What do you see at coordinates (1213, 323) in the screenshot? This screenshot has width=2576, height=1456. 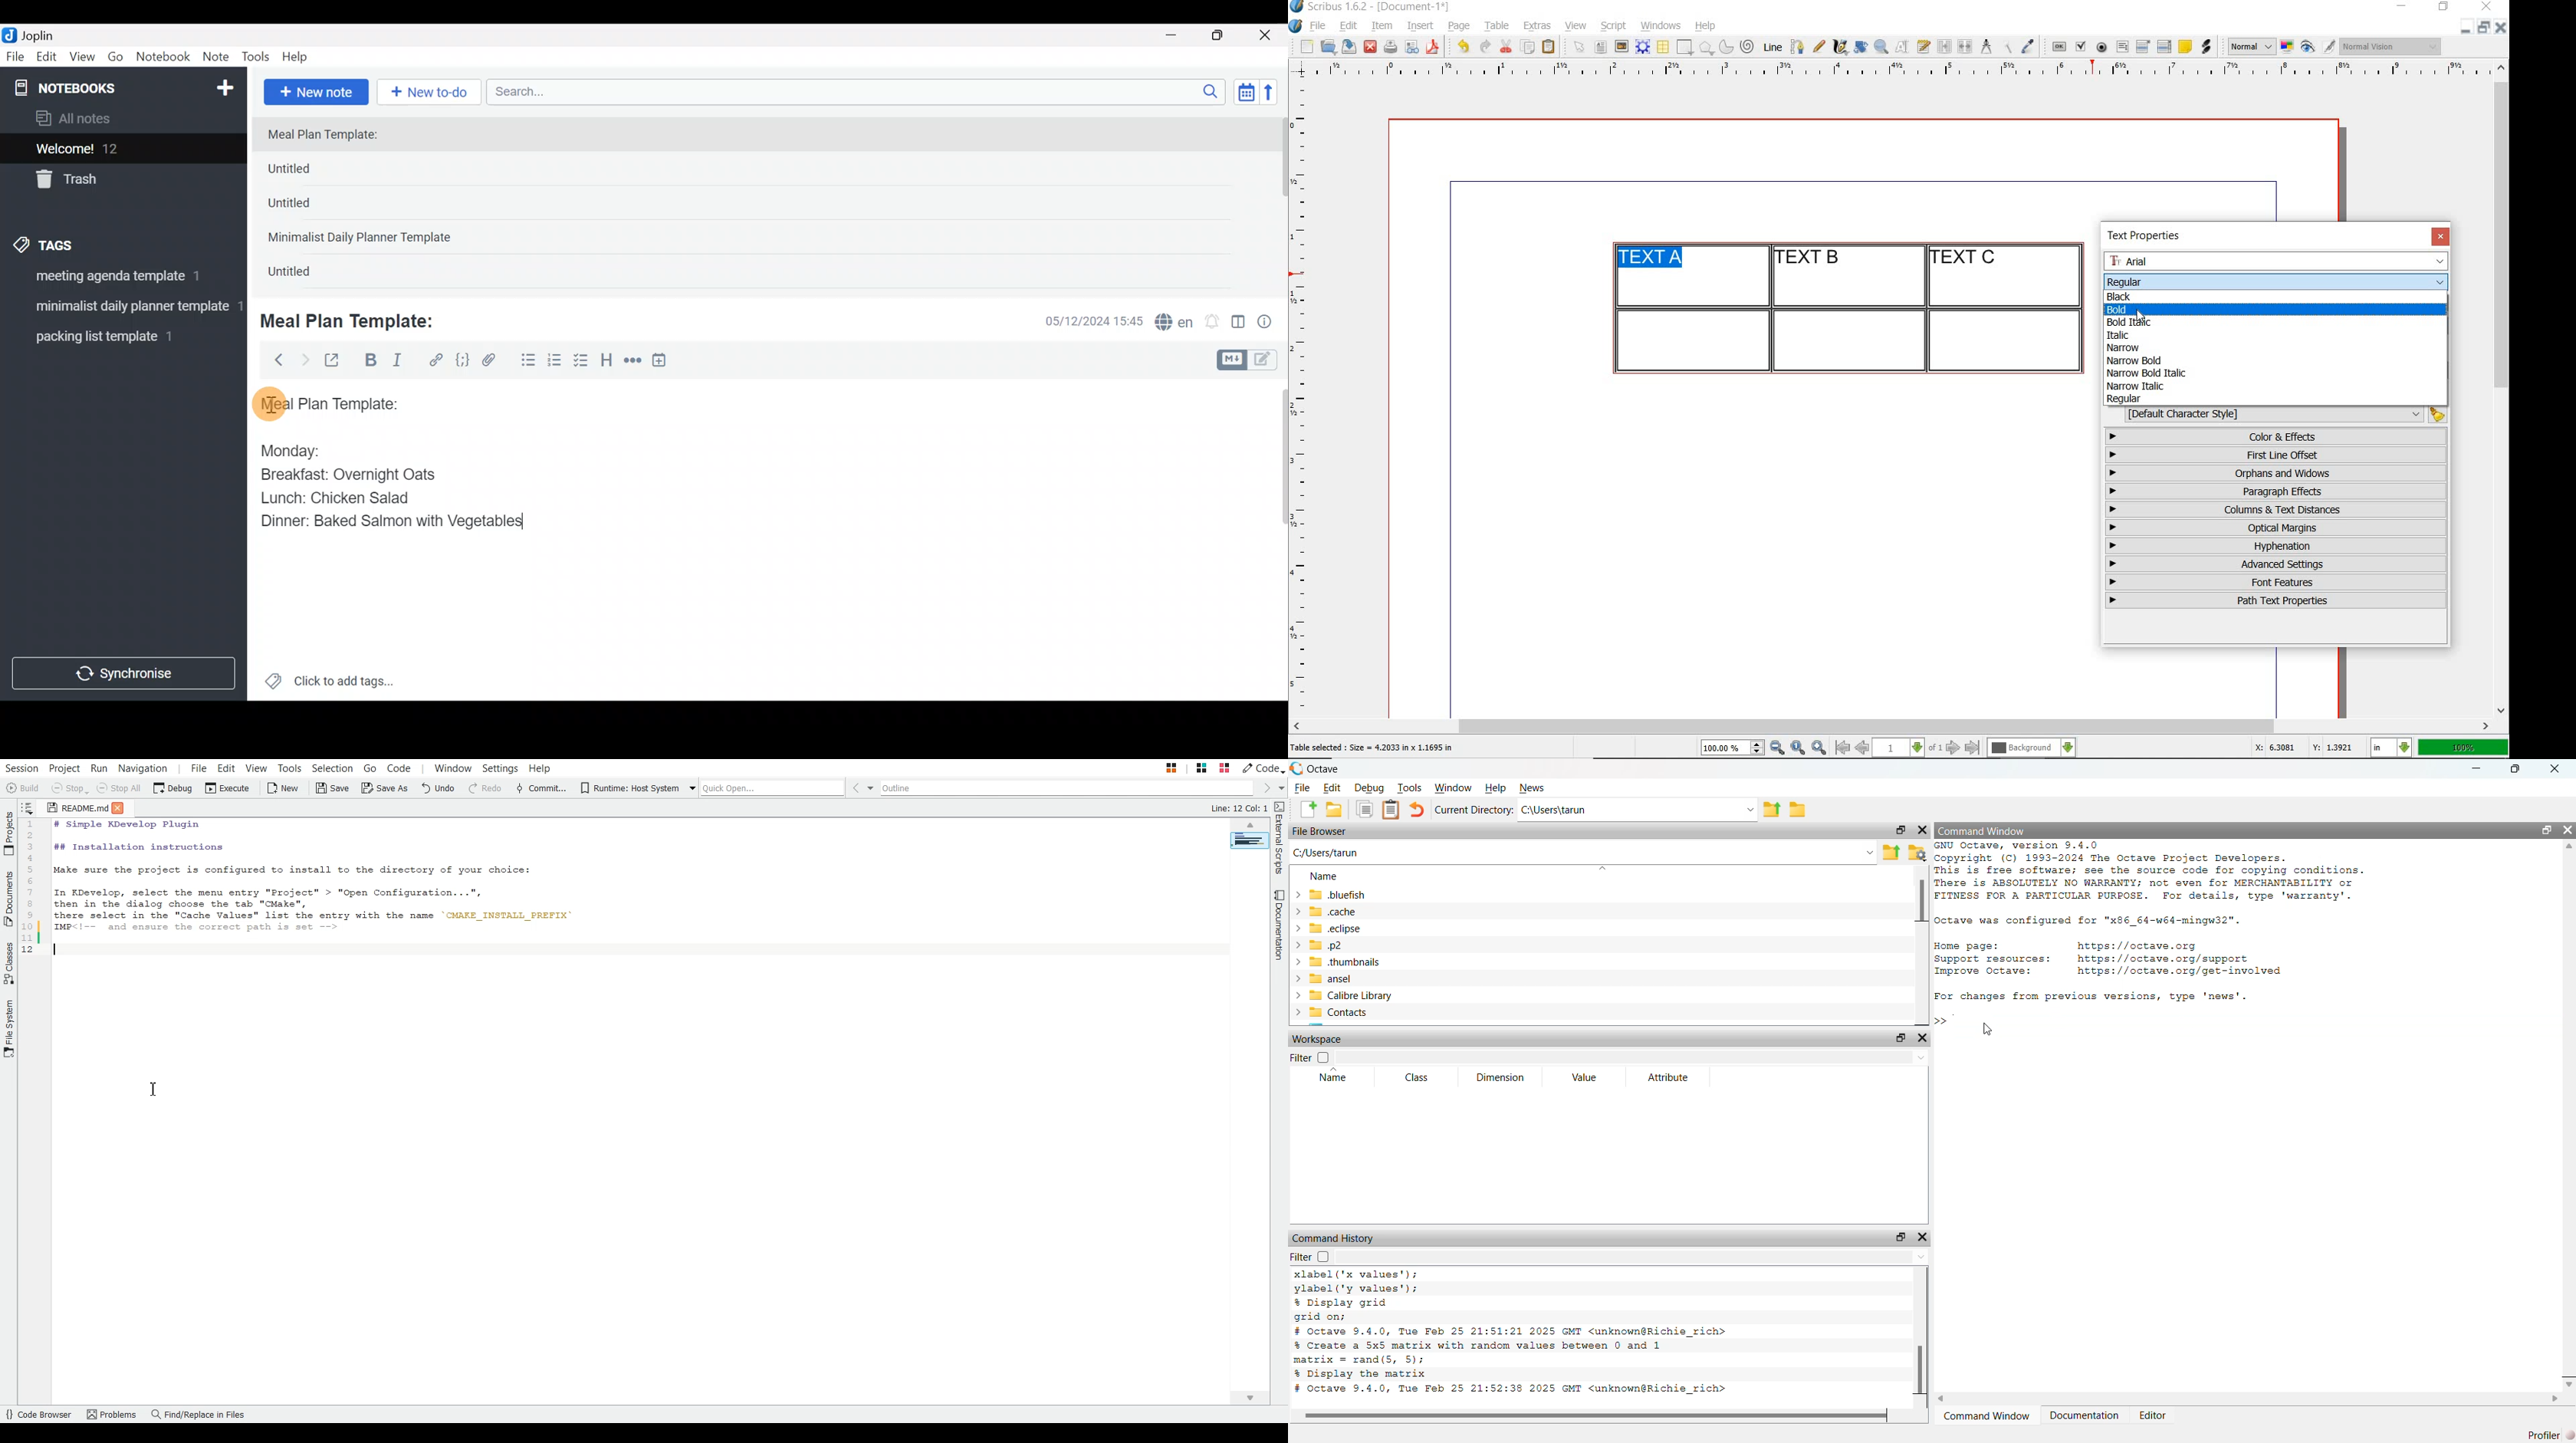 I see `Set alarm` at bounding box center [1213, 323].